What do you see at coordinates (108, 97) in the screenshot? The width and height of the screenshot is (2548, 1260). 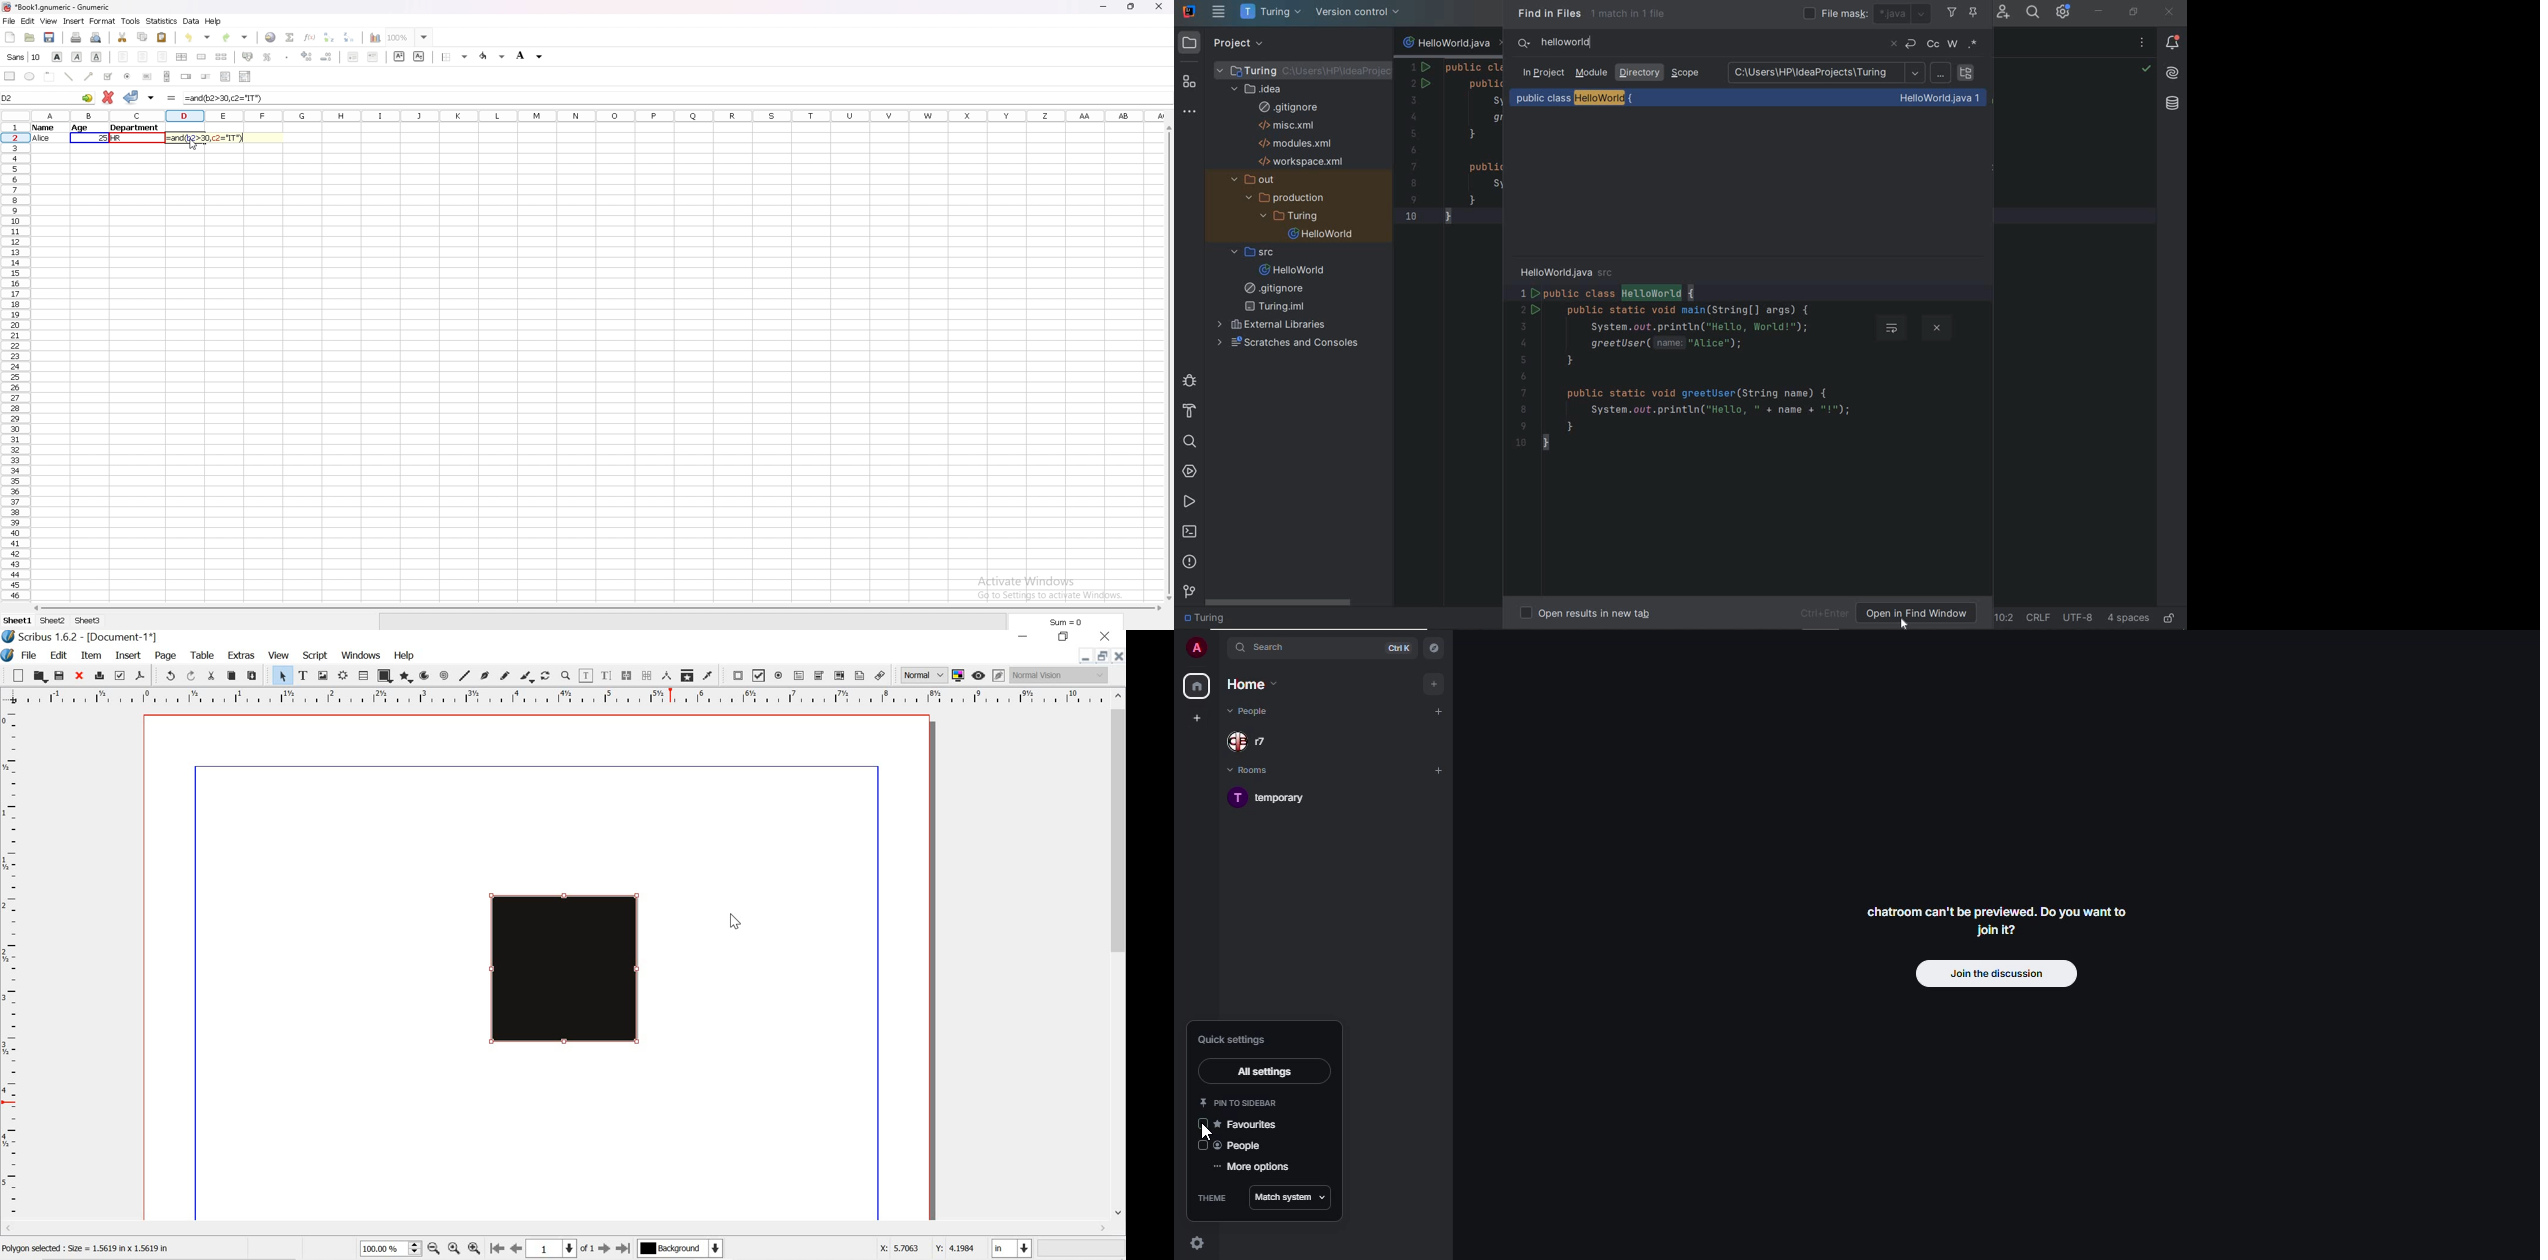 I see `cancel changes` at bounding box center [108, 97].